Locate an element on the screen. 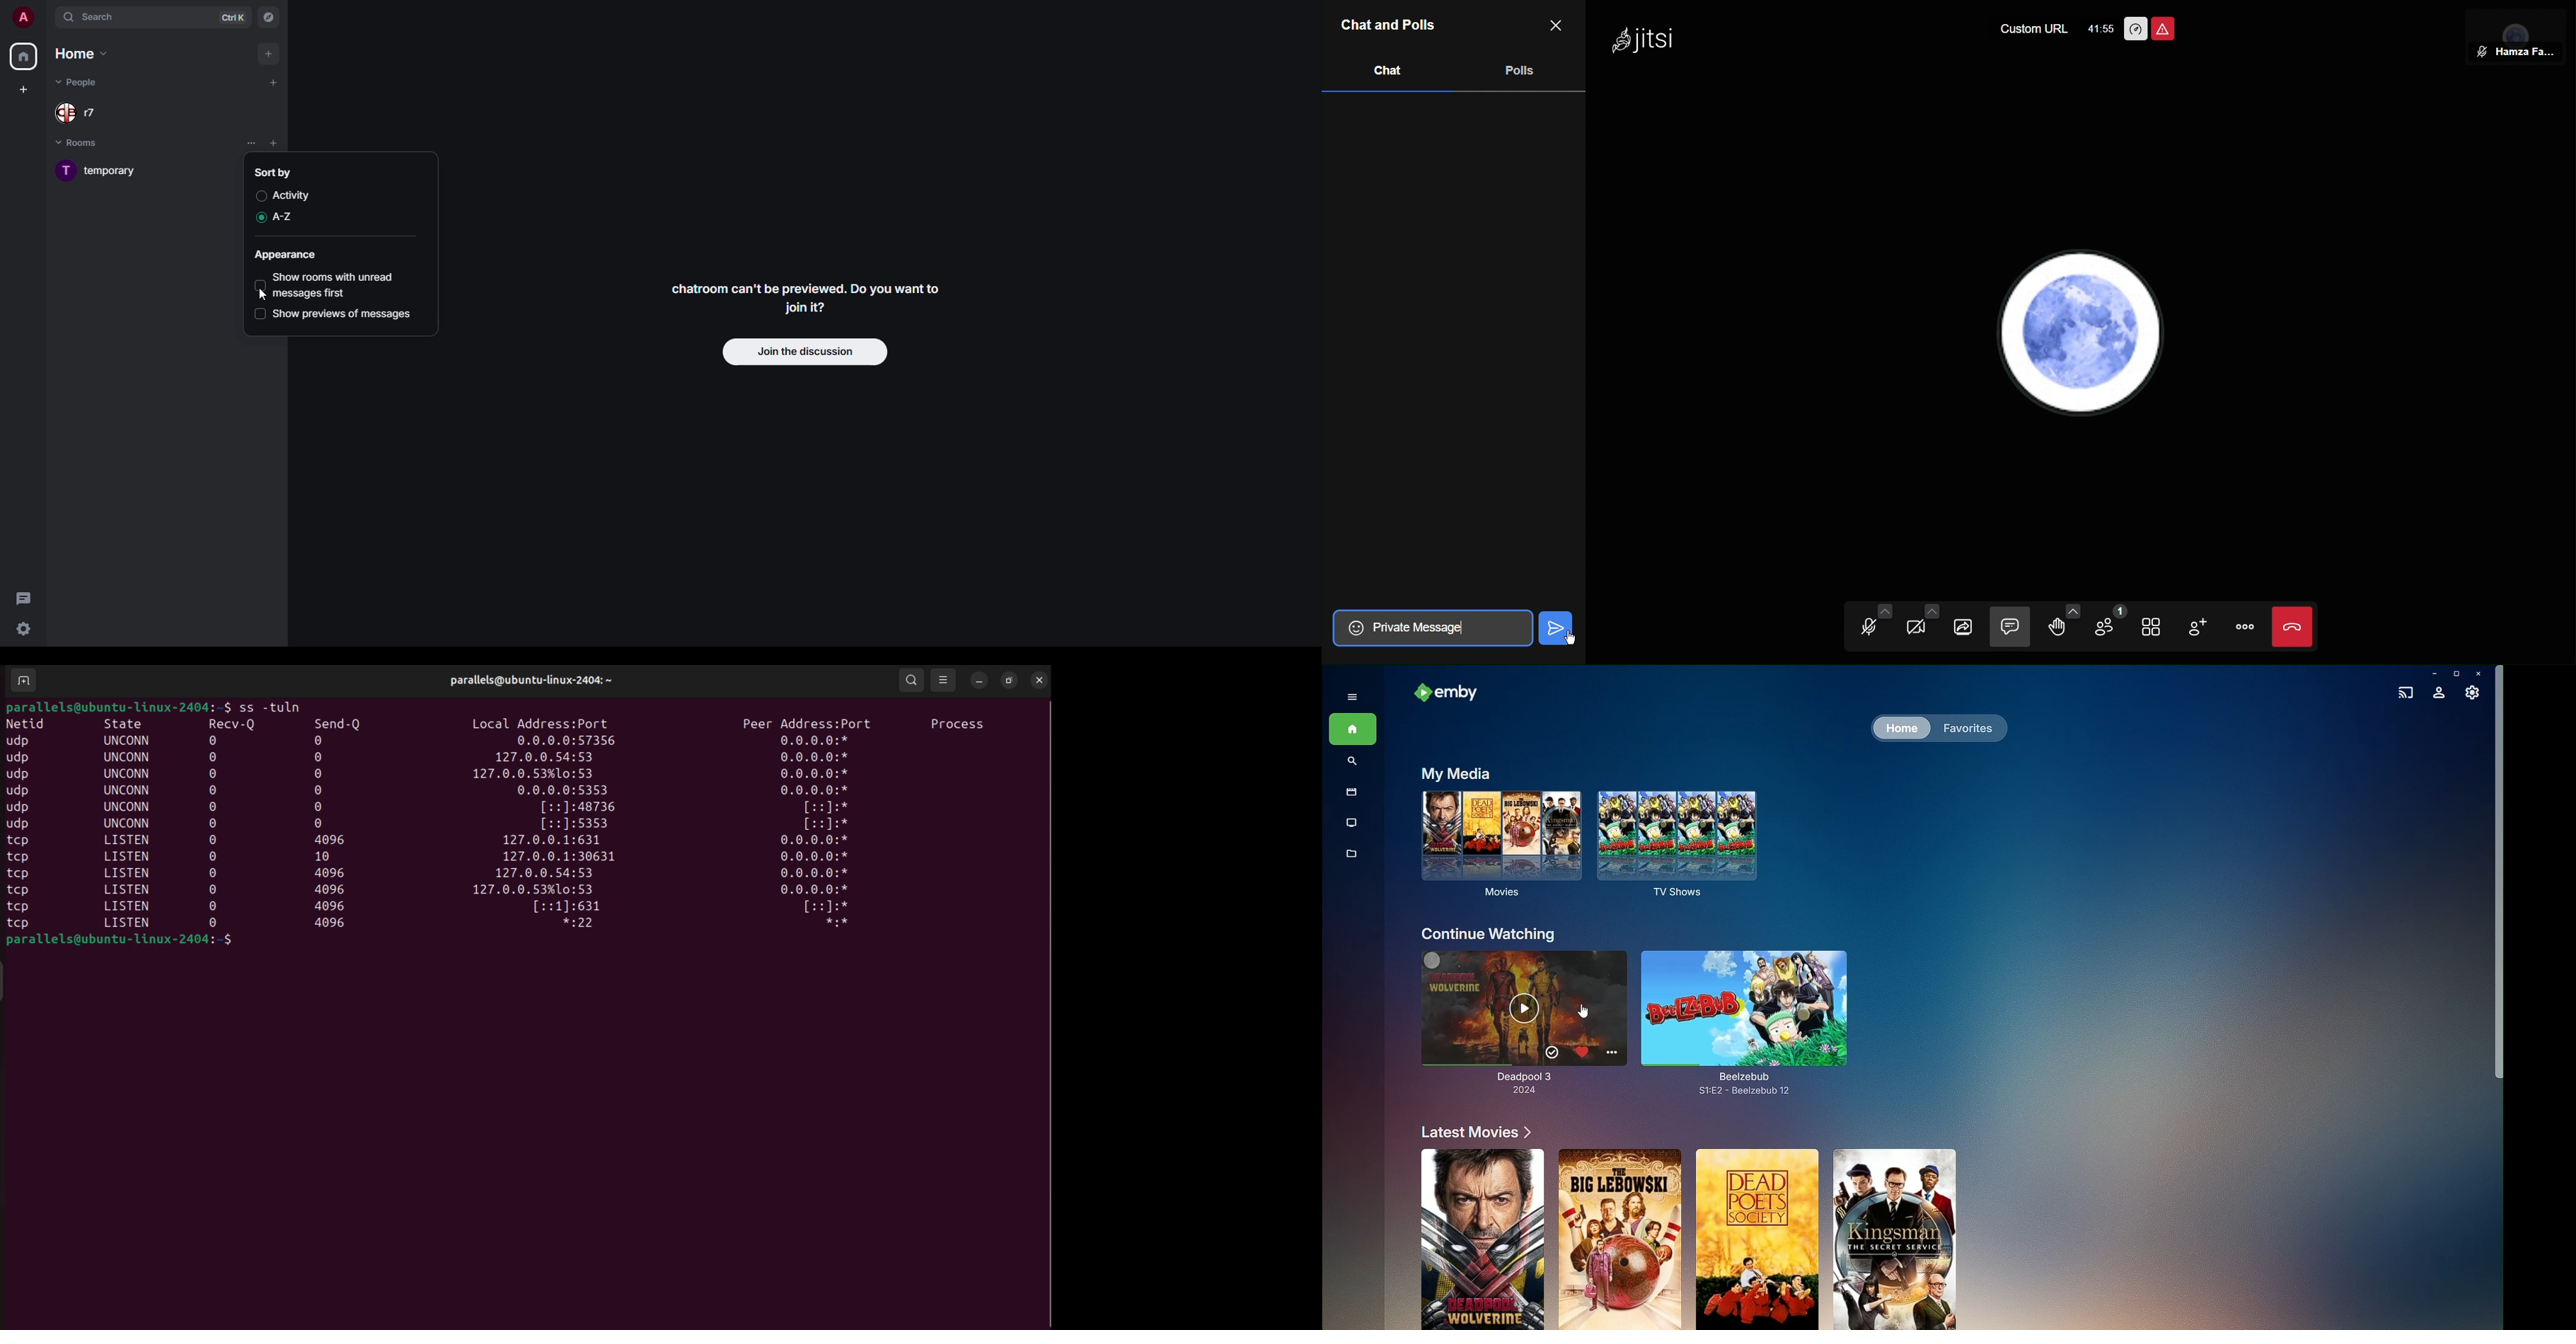 The width and height of the screenshot is (2576, 1344). home is located at coordinates (81, 54).